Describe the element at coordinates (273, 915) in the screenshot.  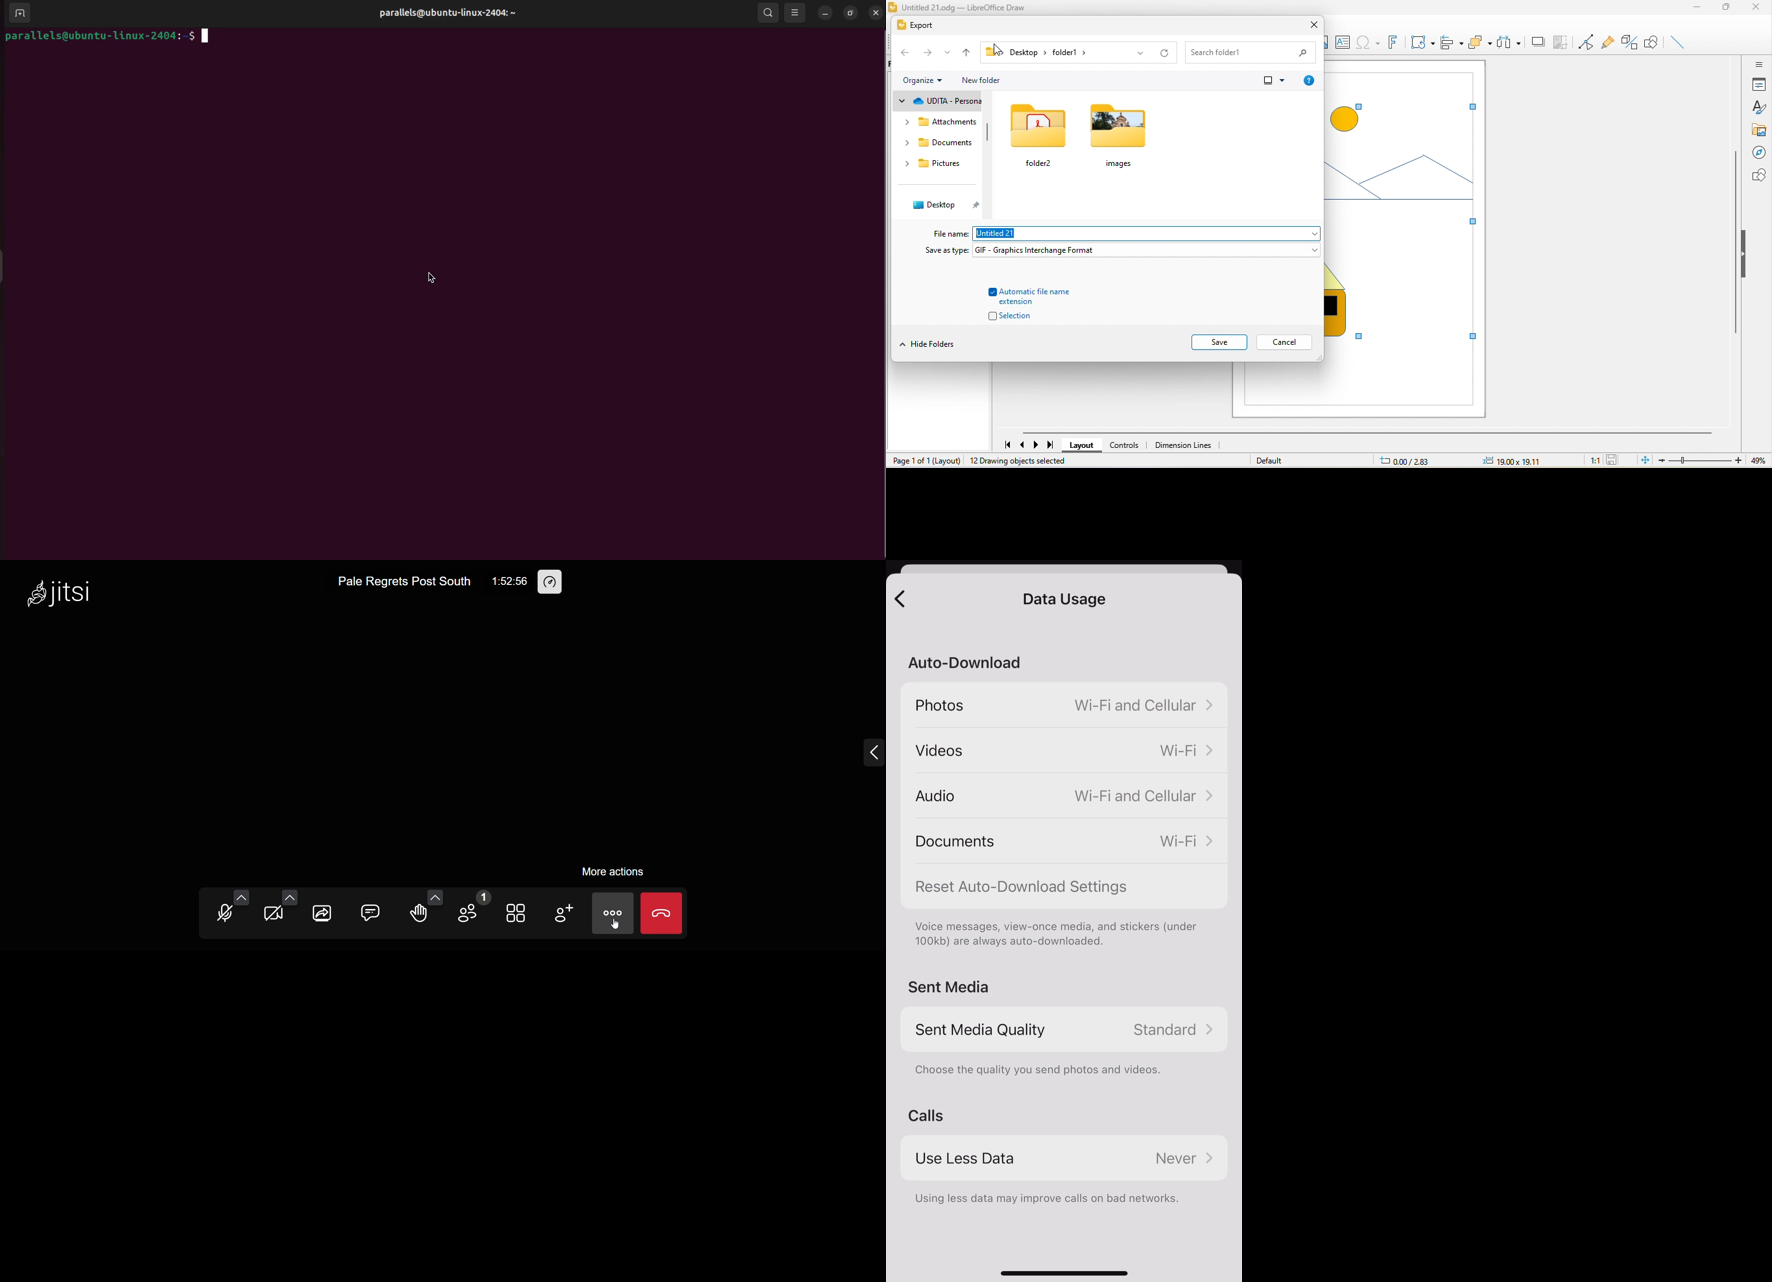
I see `start camera` at that location.